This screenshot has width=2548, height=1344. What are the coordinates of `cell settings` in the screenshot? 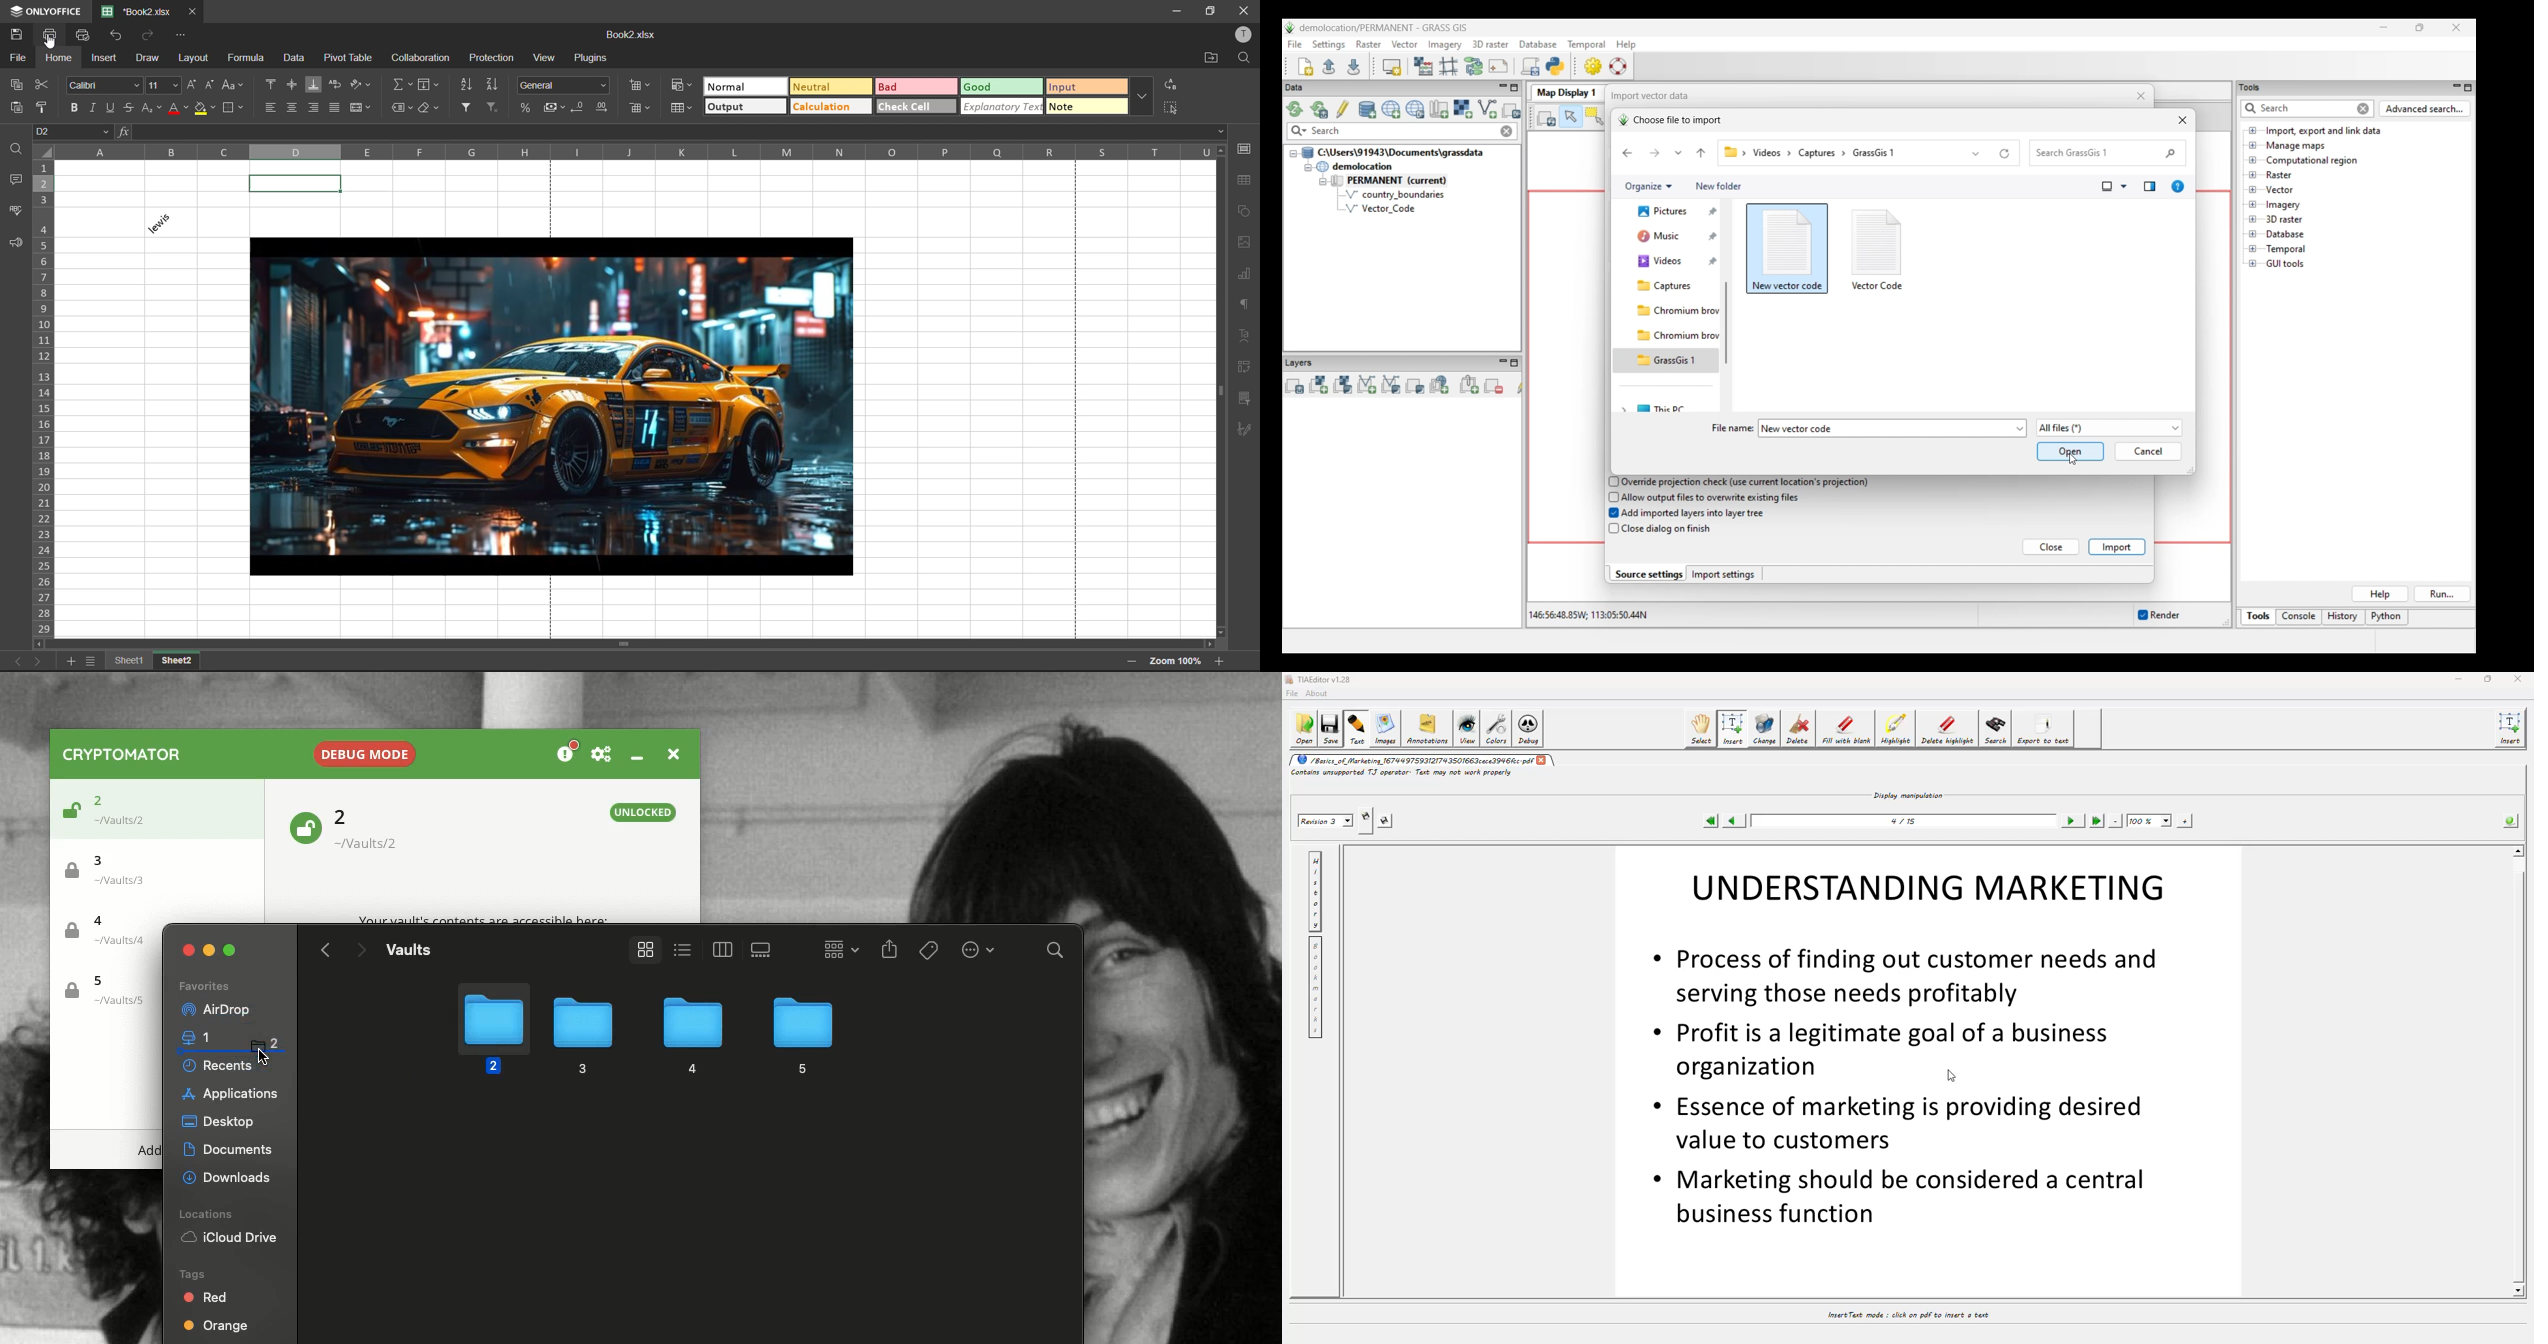 It's located at (1245, 150).